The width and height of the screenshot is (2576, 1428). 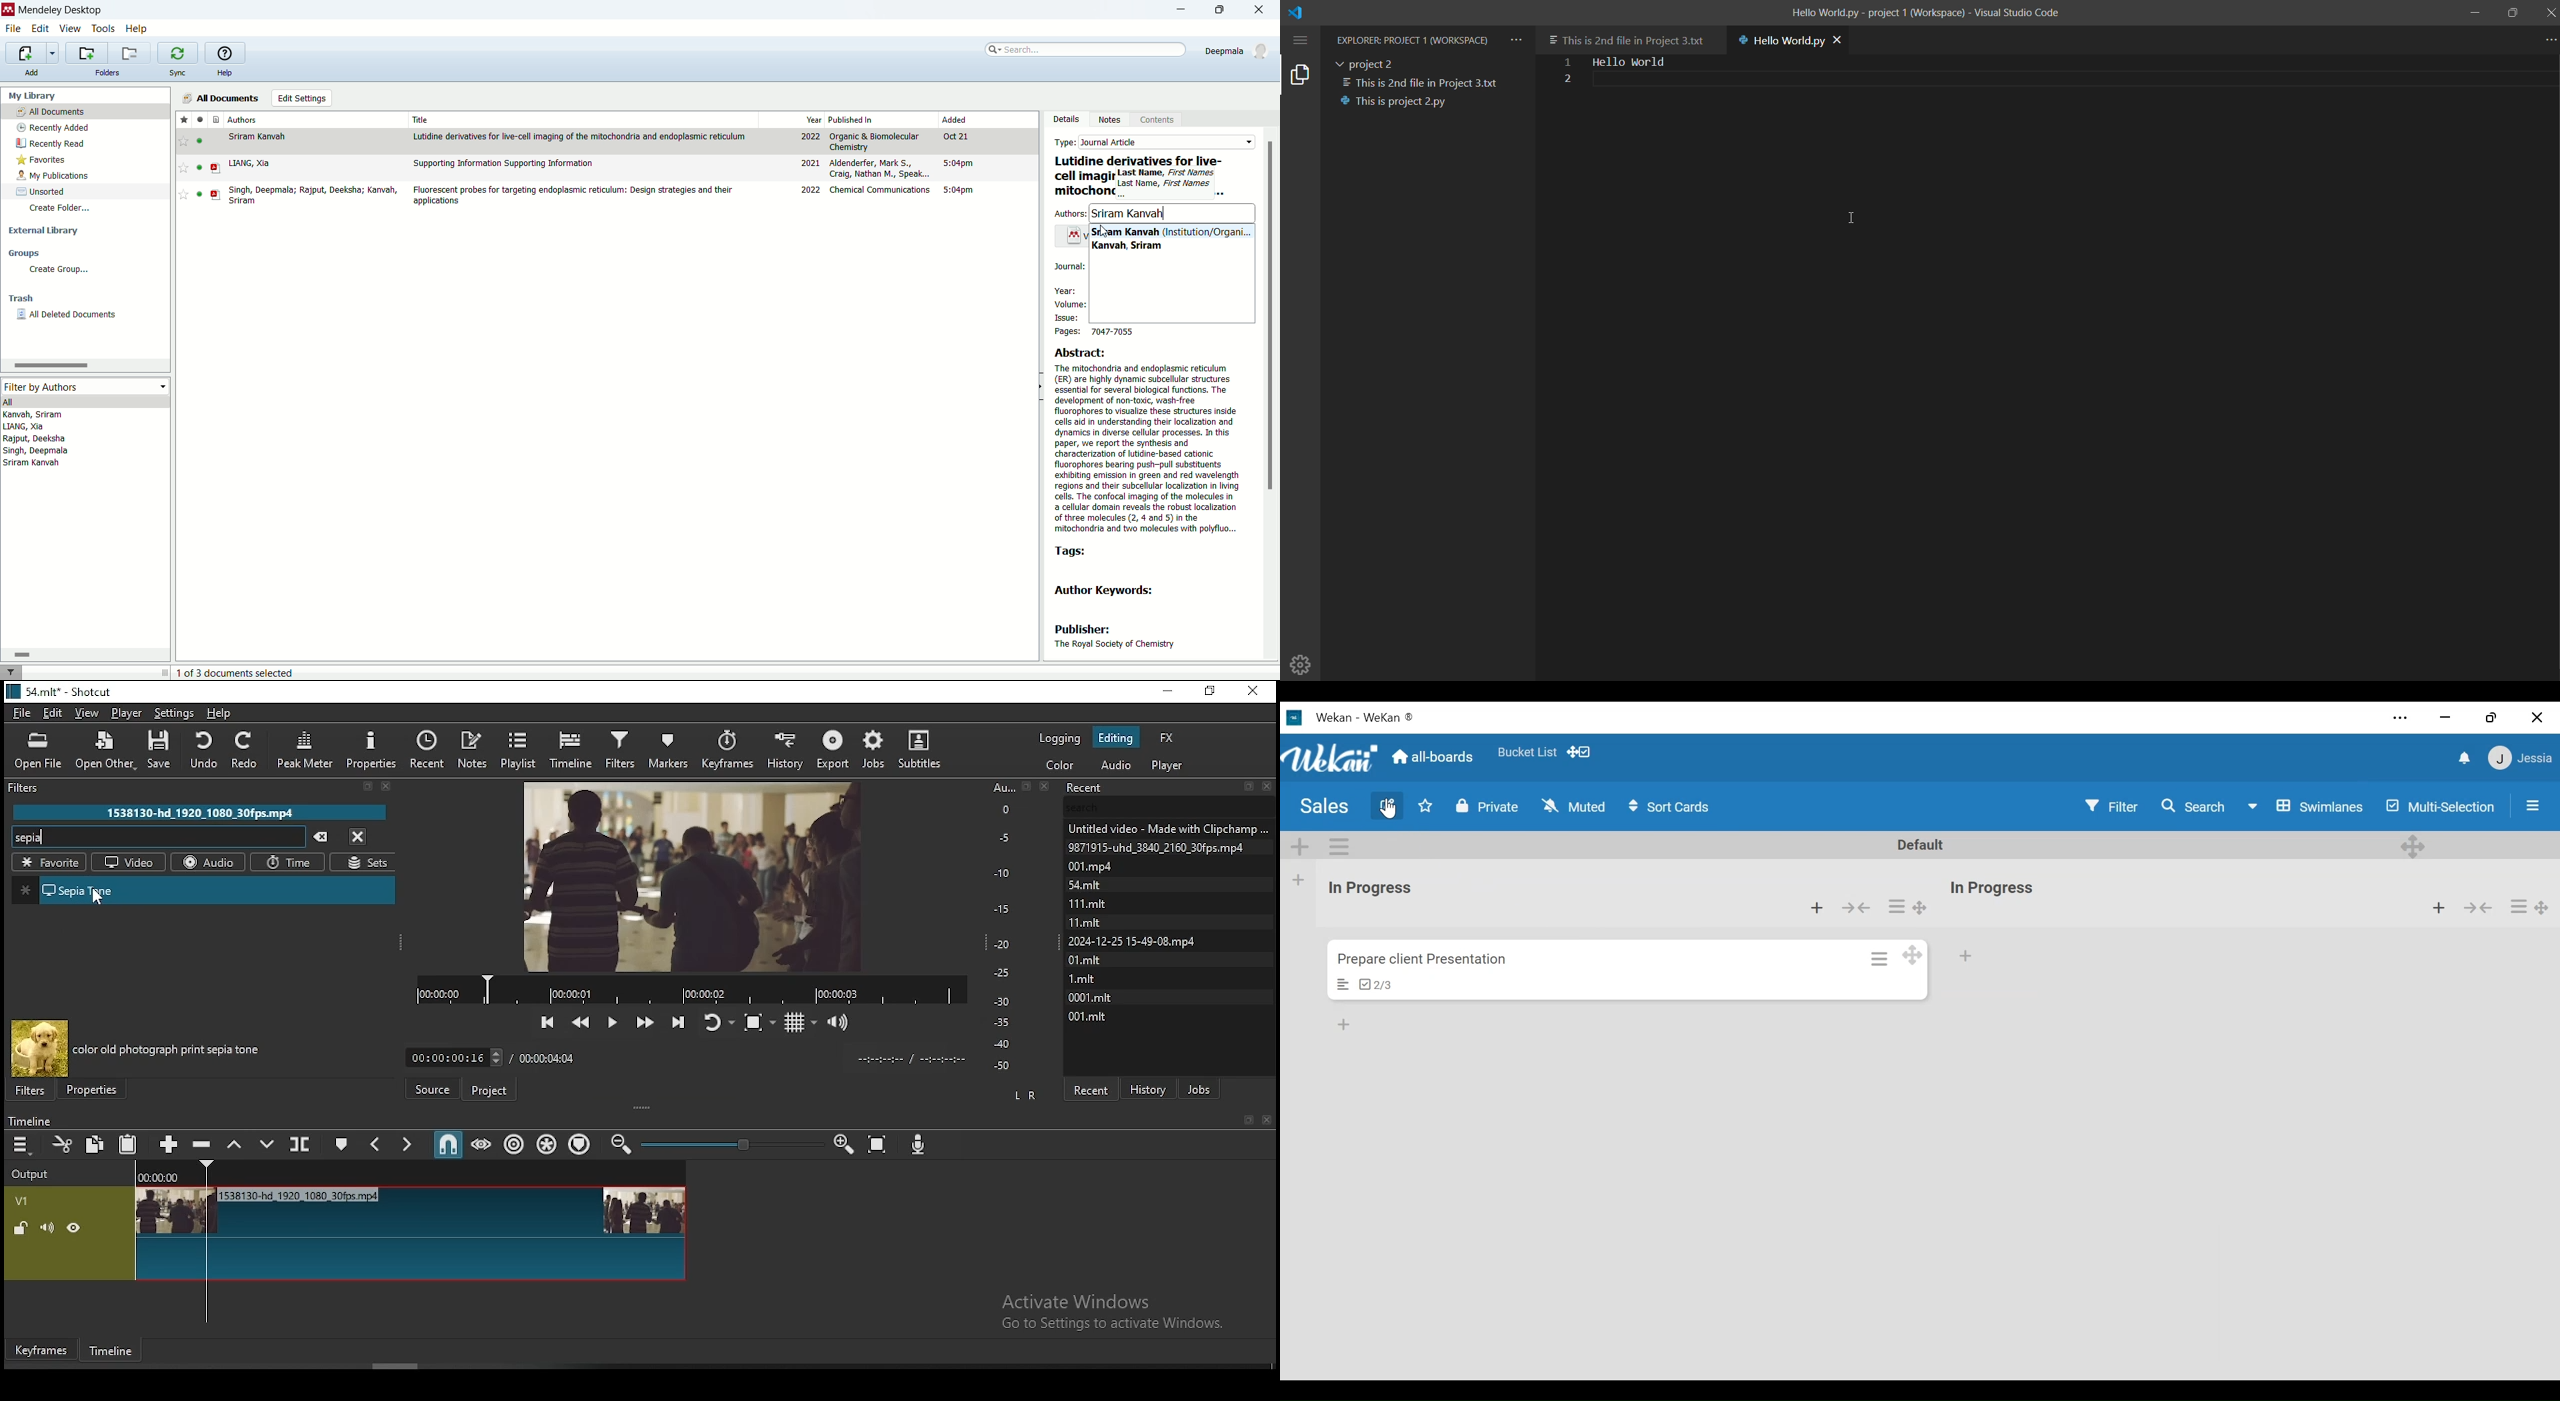 I want to click on Board view, so click(x=2309, y=808).